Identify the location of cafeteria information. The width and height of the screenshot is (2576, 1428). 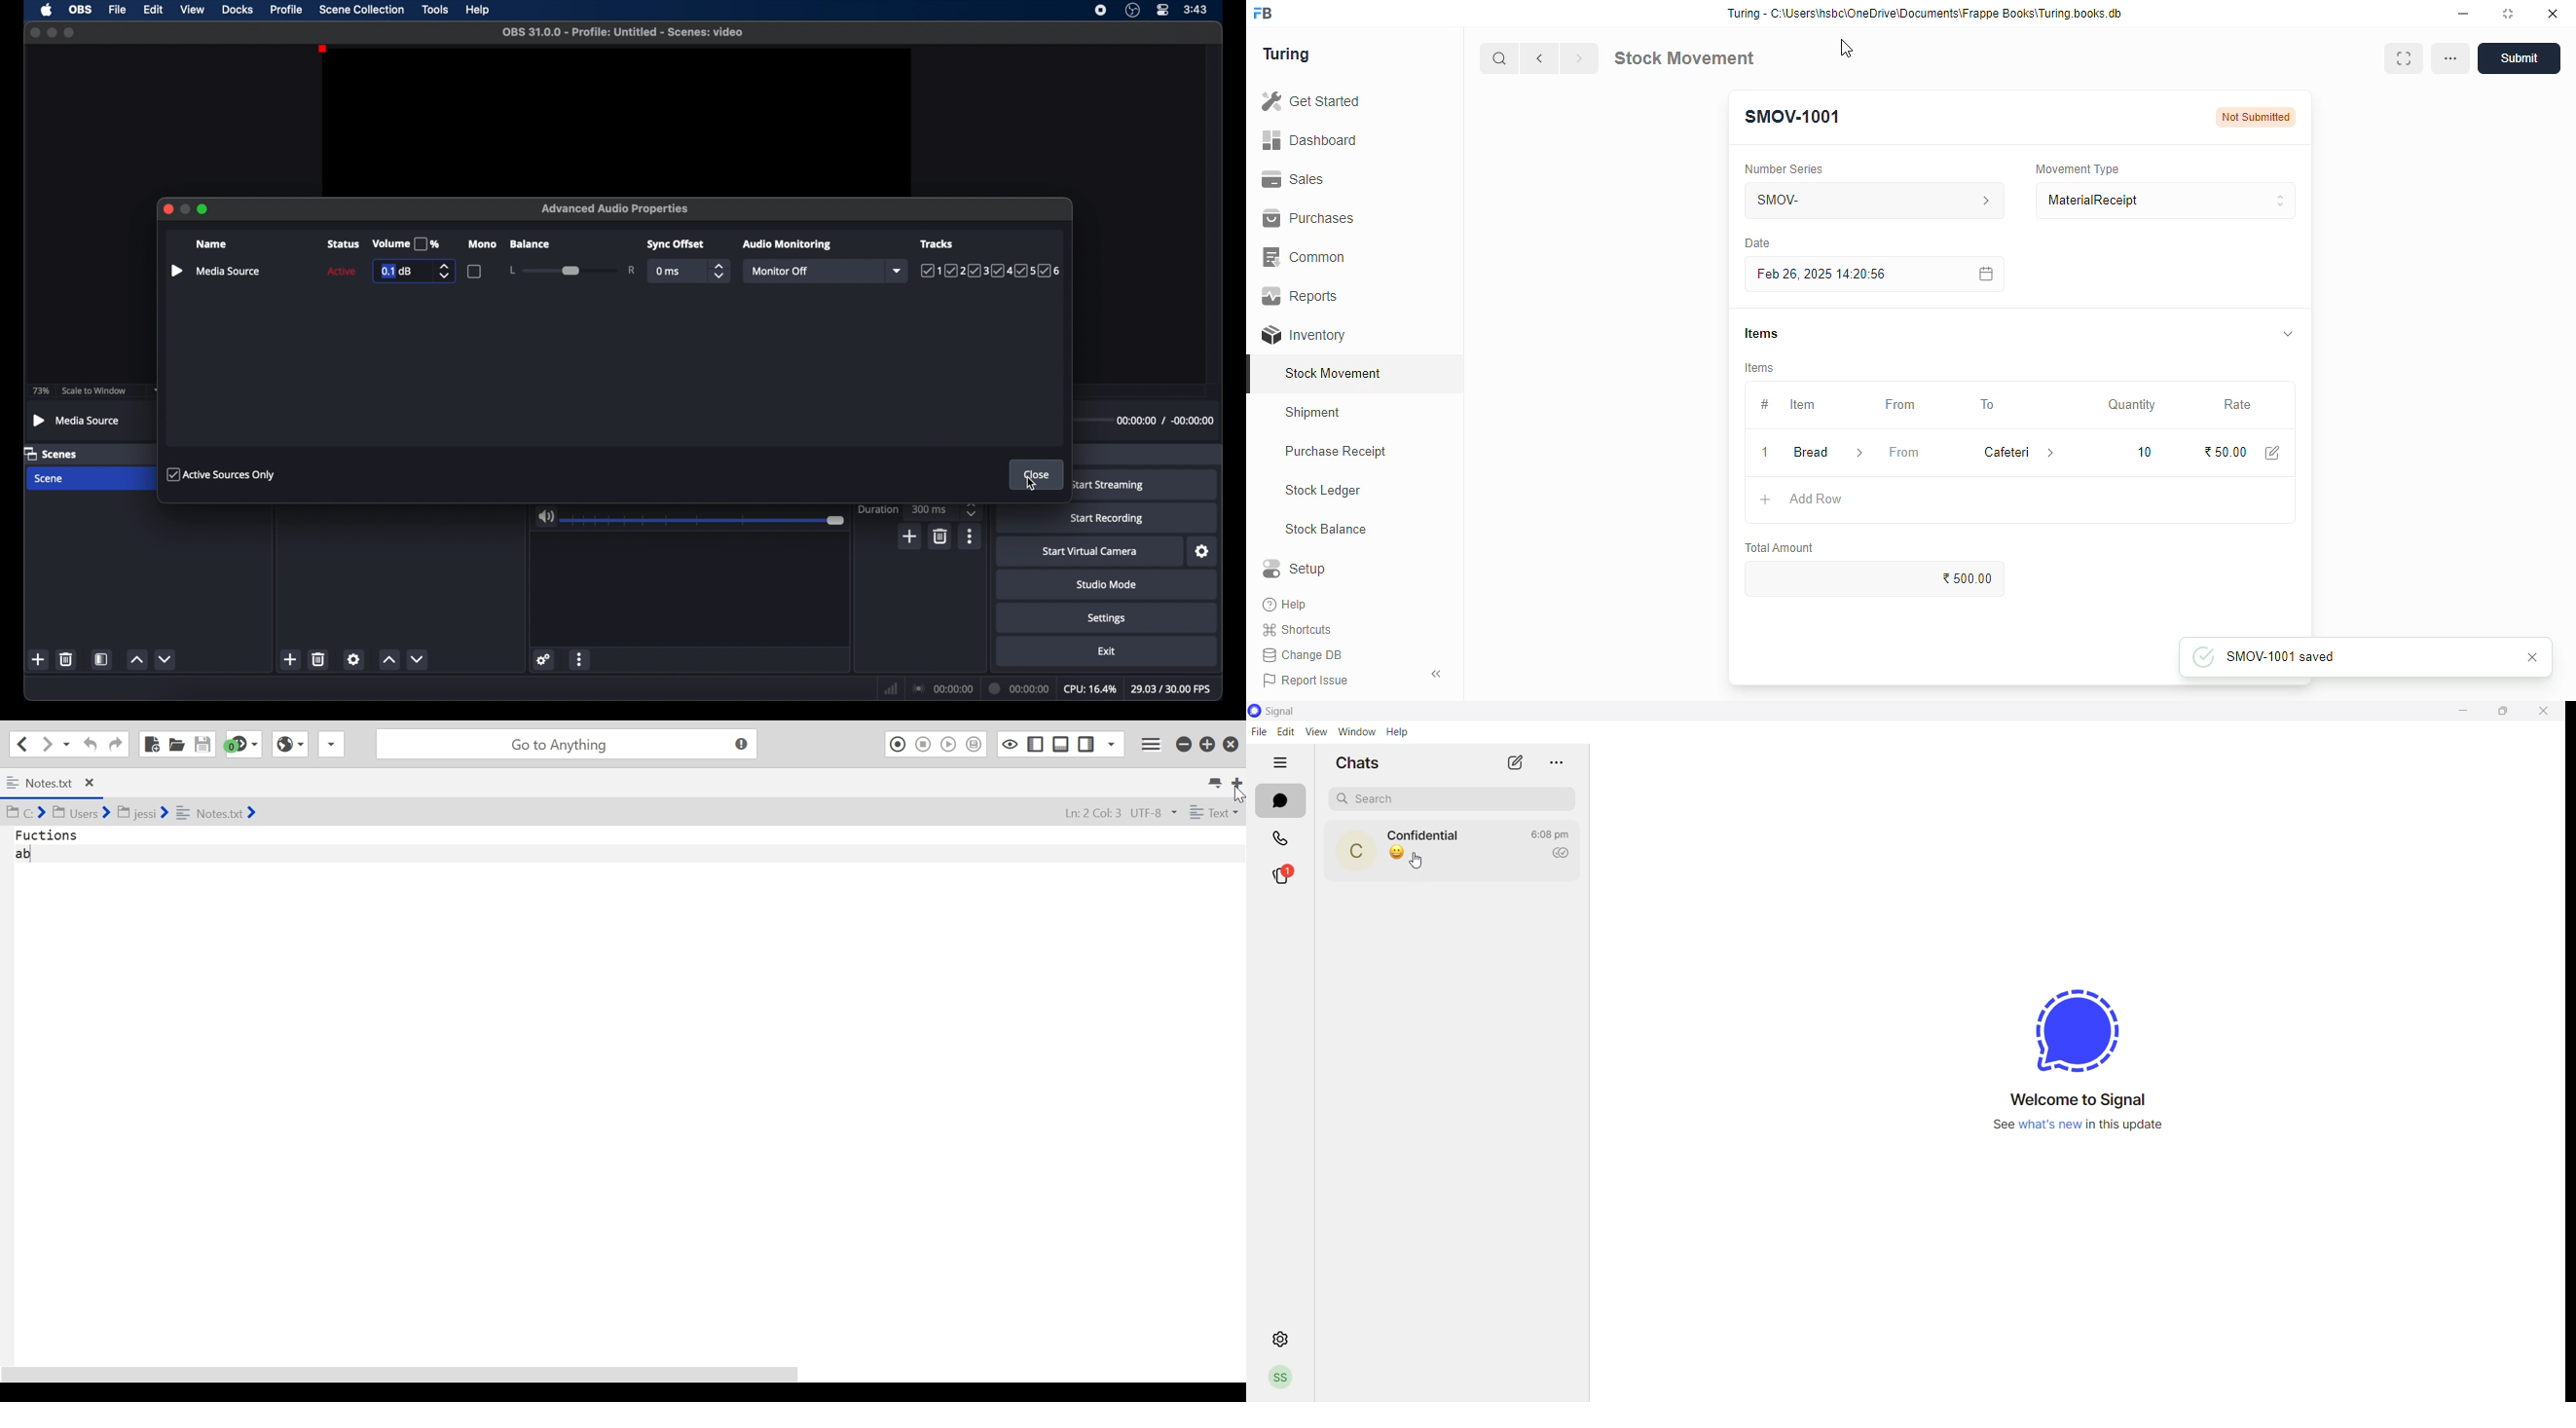
(2052, 452).